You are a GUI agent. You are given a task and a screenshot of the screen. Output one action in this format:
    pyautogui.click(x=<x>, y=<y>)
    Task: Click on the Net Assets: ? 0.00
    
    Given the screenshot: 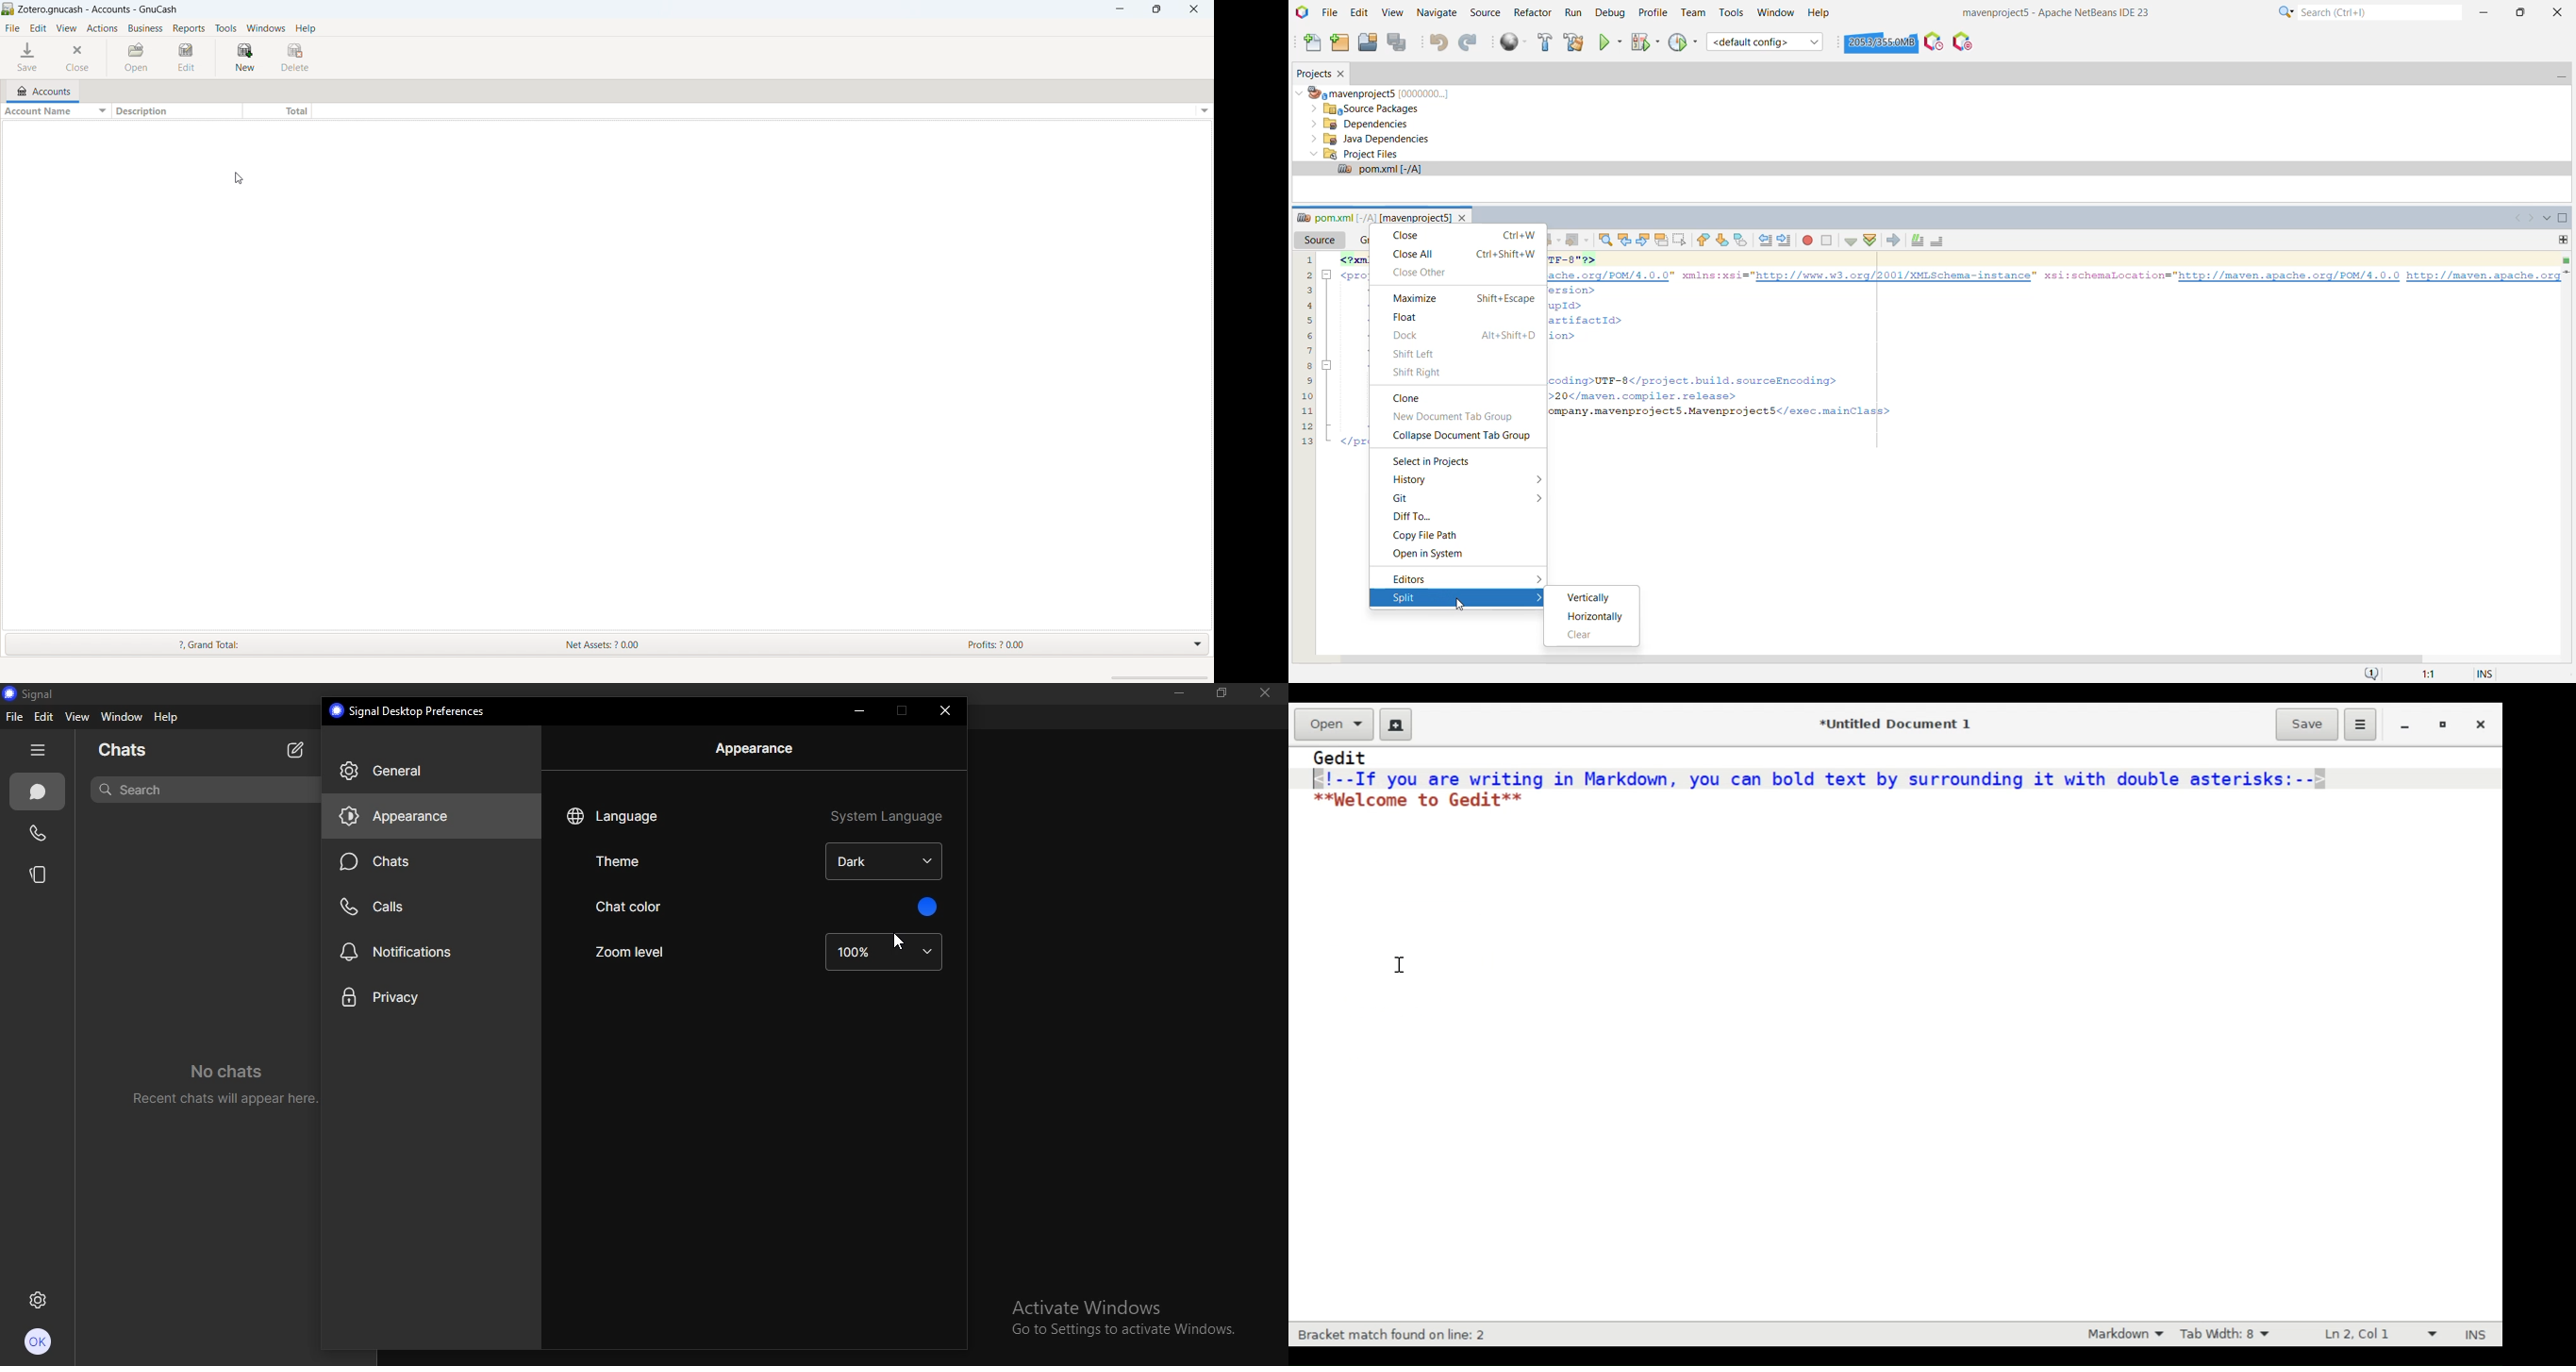 What is the action you would take?
    pyautogui.click(x=608, y=644)
    